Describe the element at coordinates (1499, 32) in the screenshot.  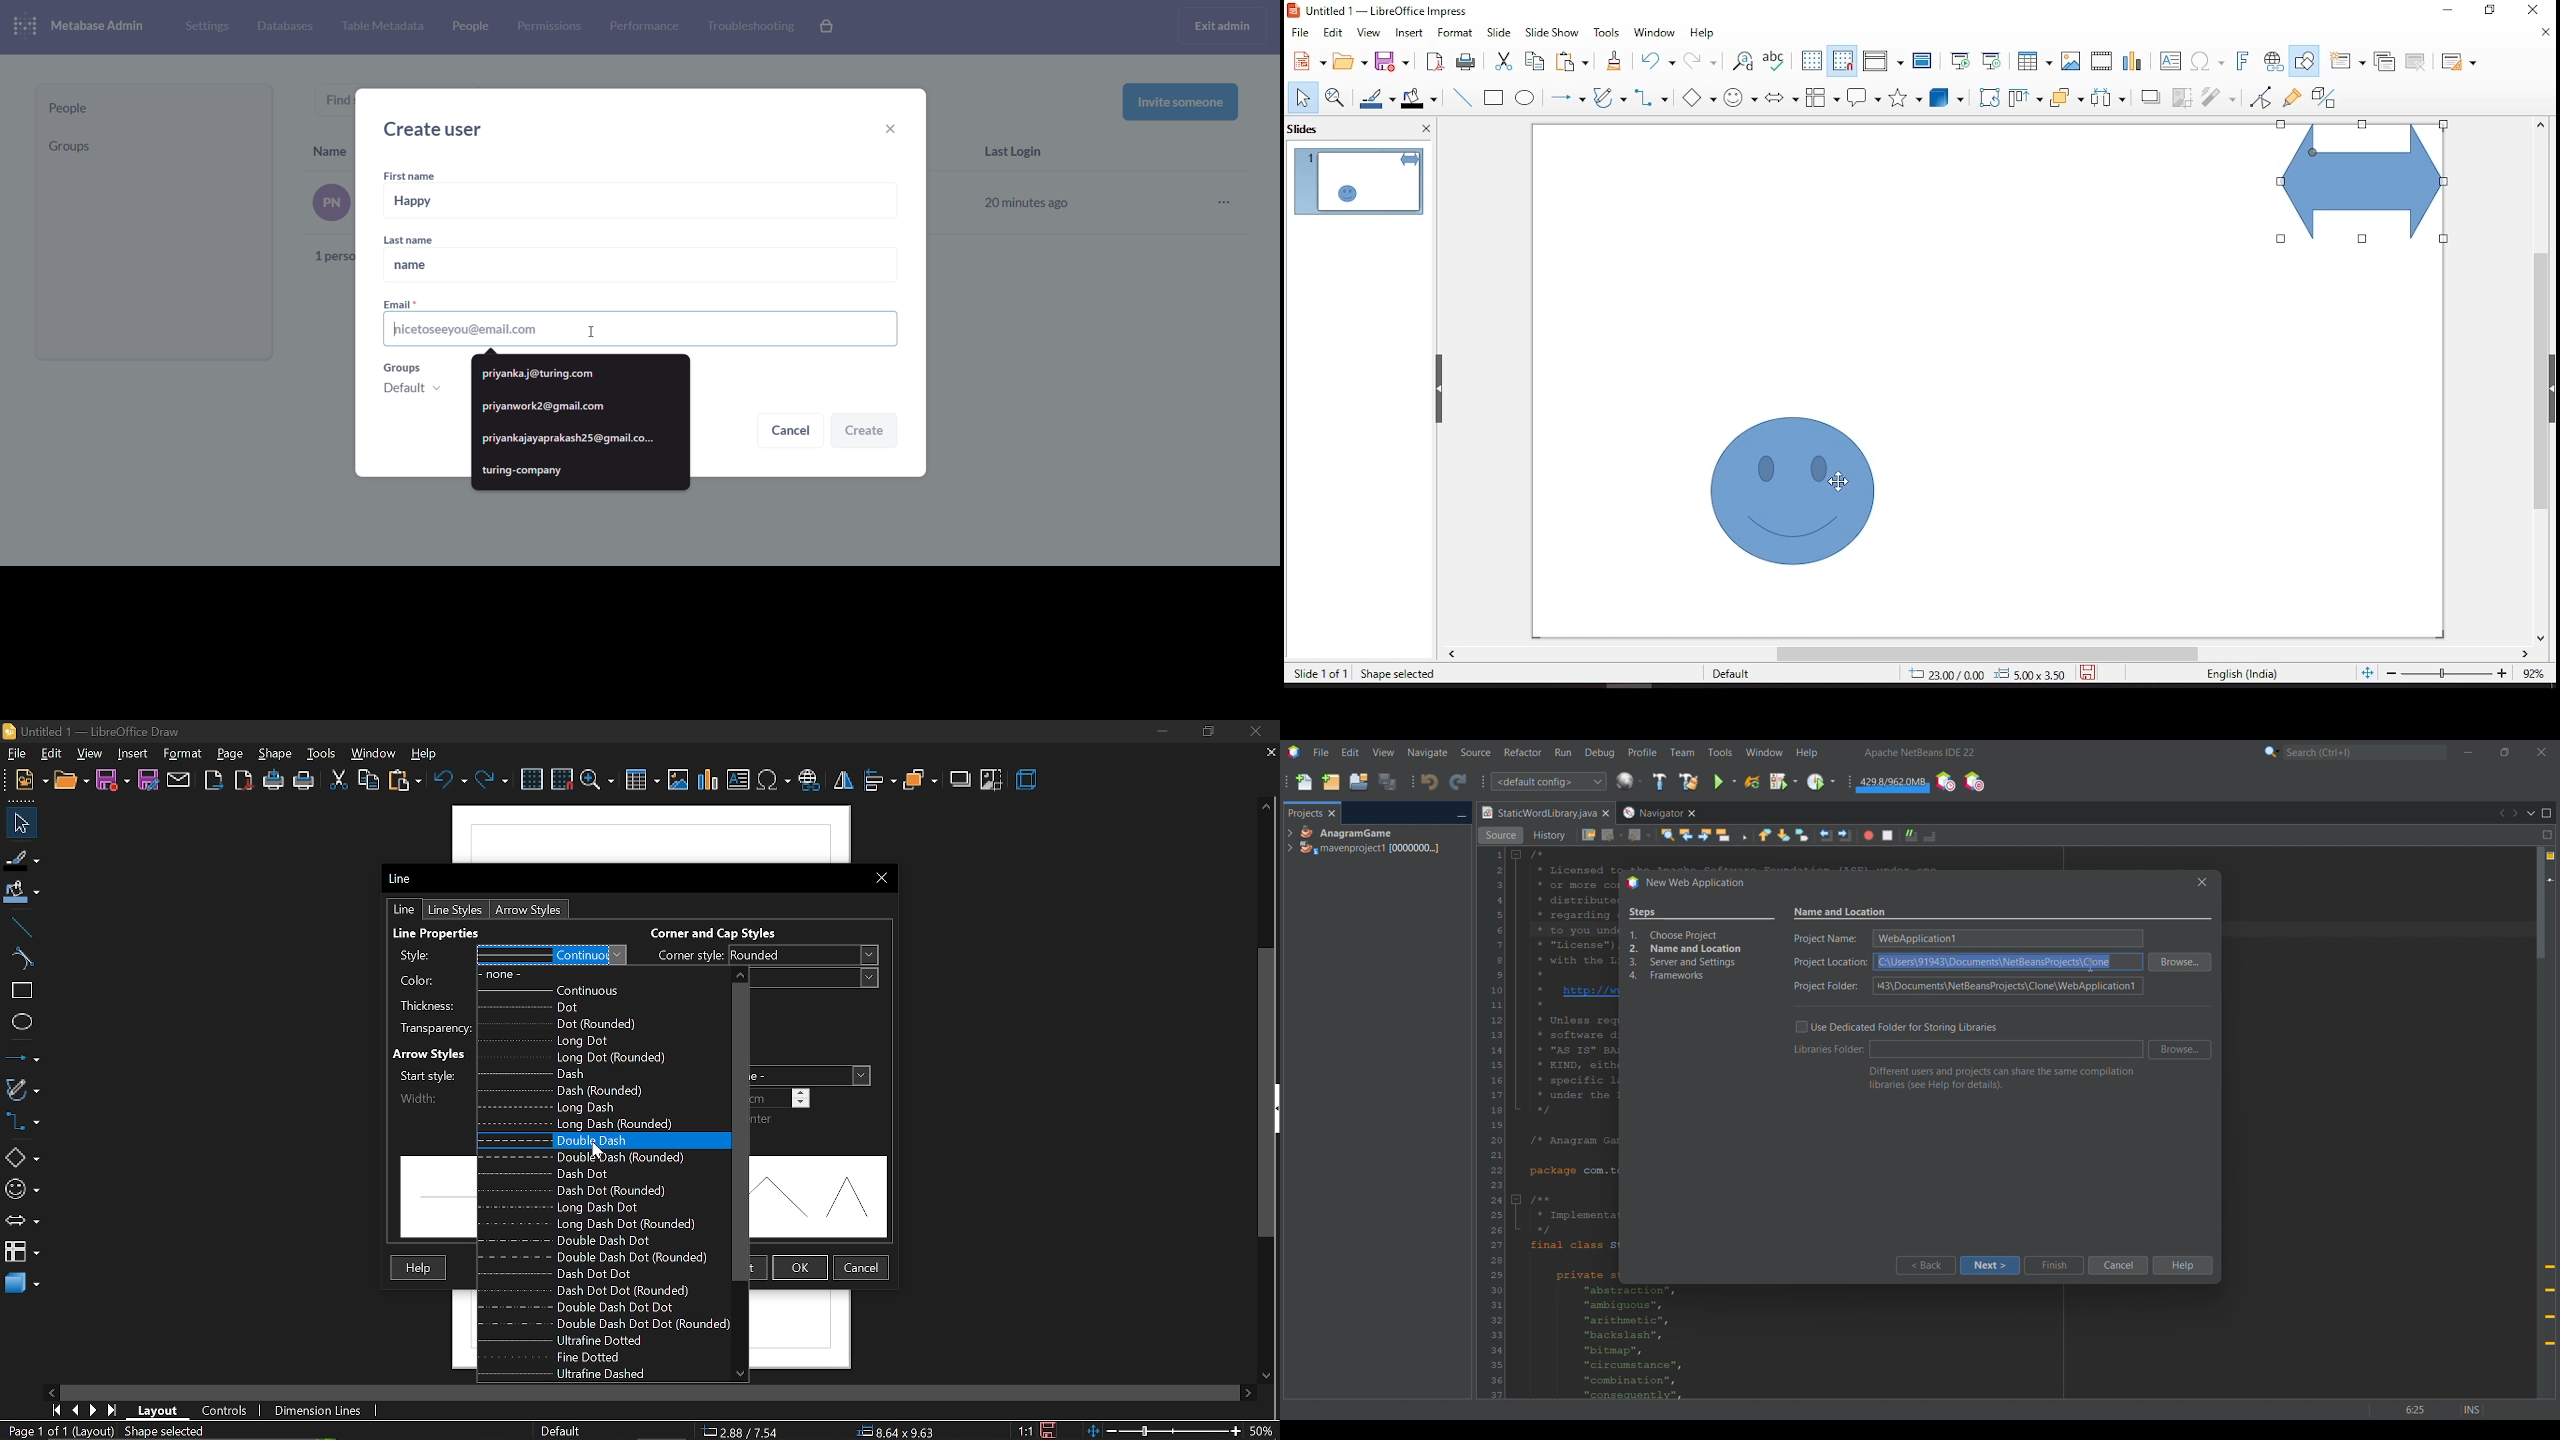
I see `slide` at that location.